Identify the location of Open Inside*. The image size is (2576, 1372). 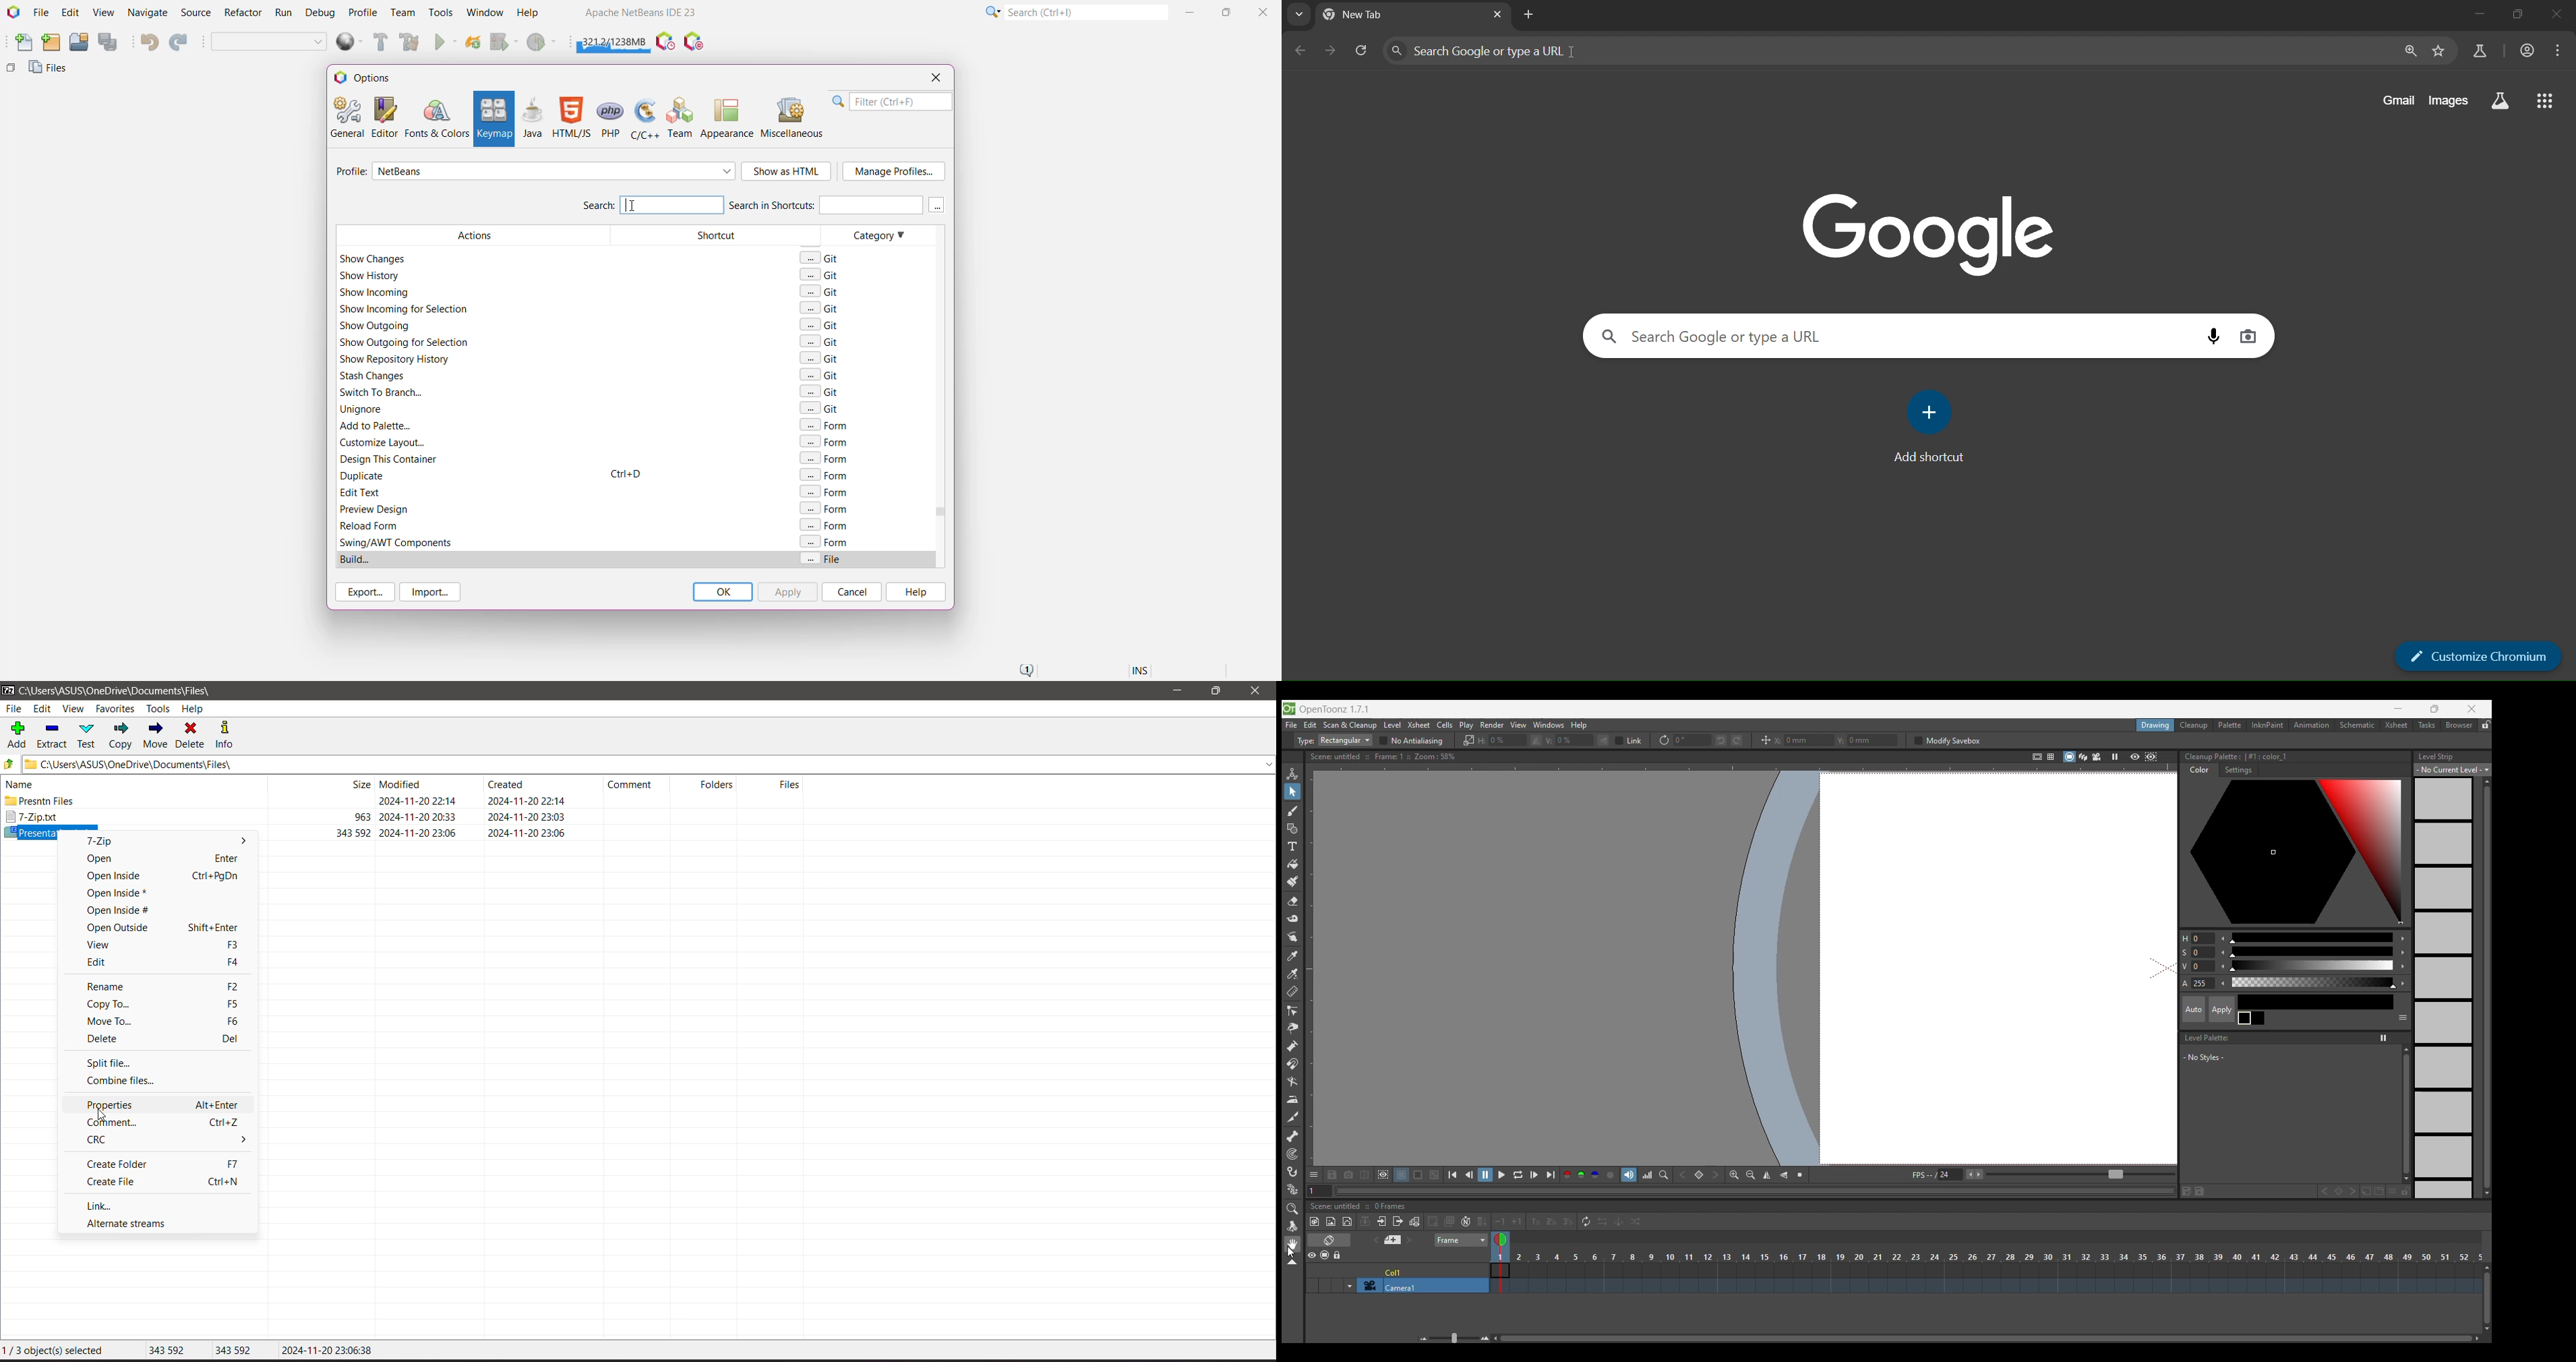
(121, 893).